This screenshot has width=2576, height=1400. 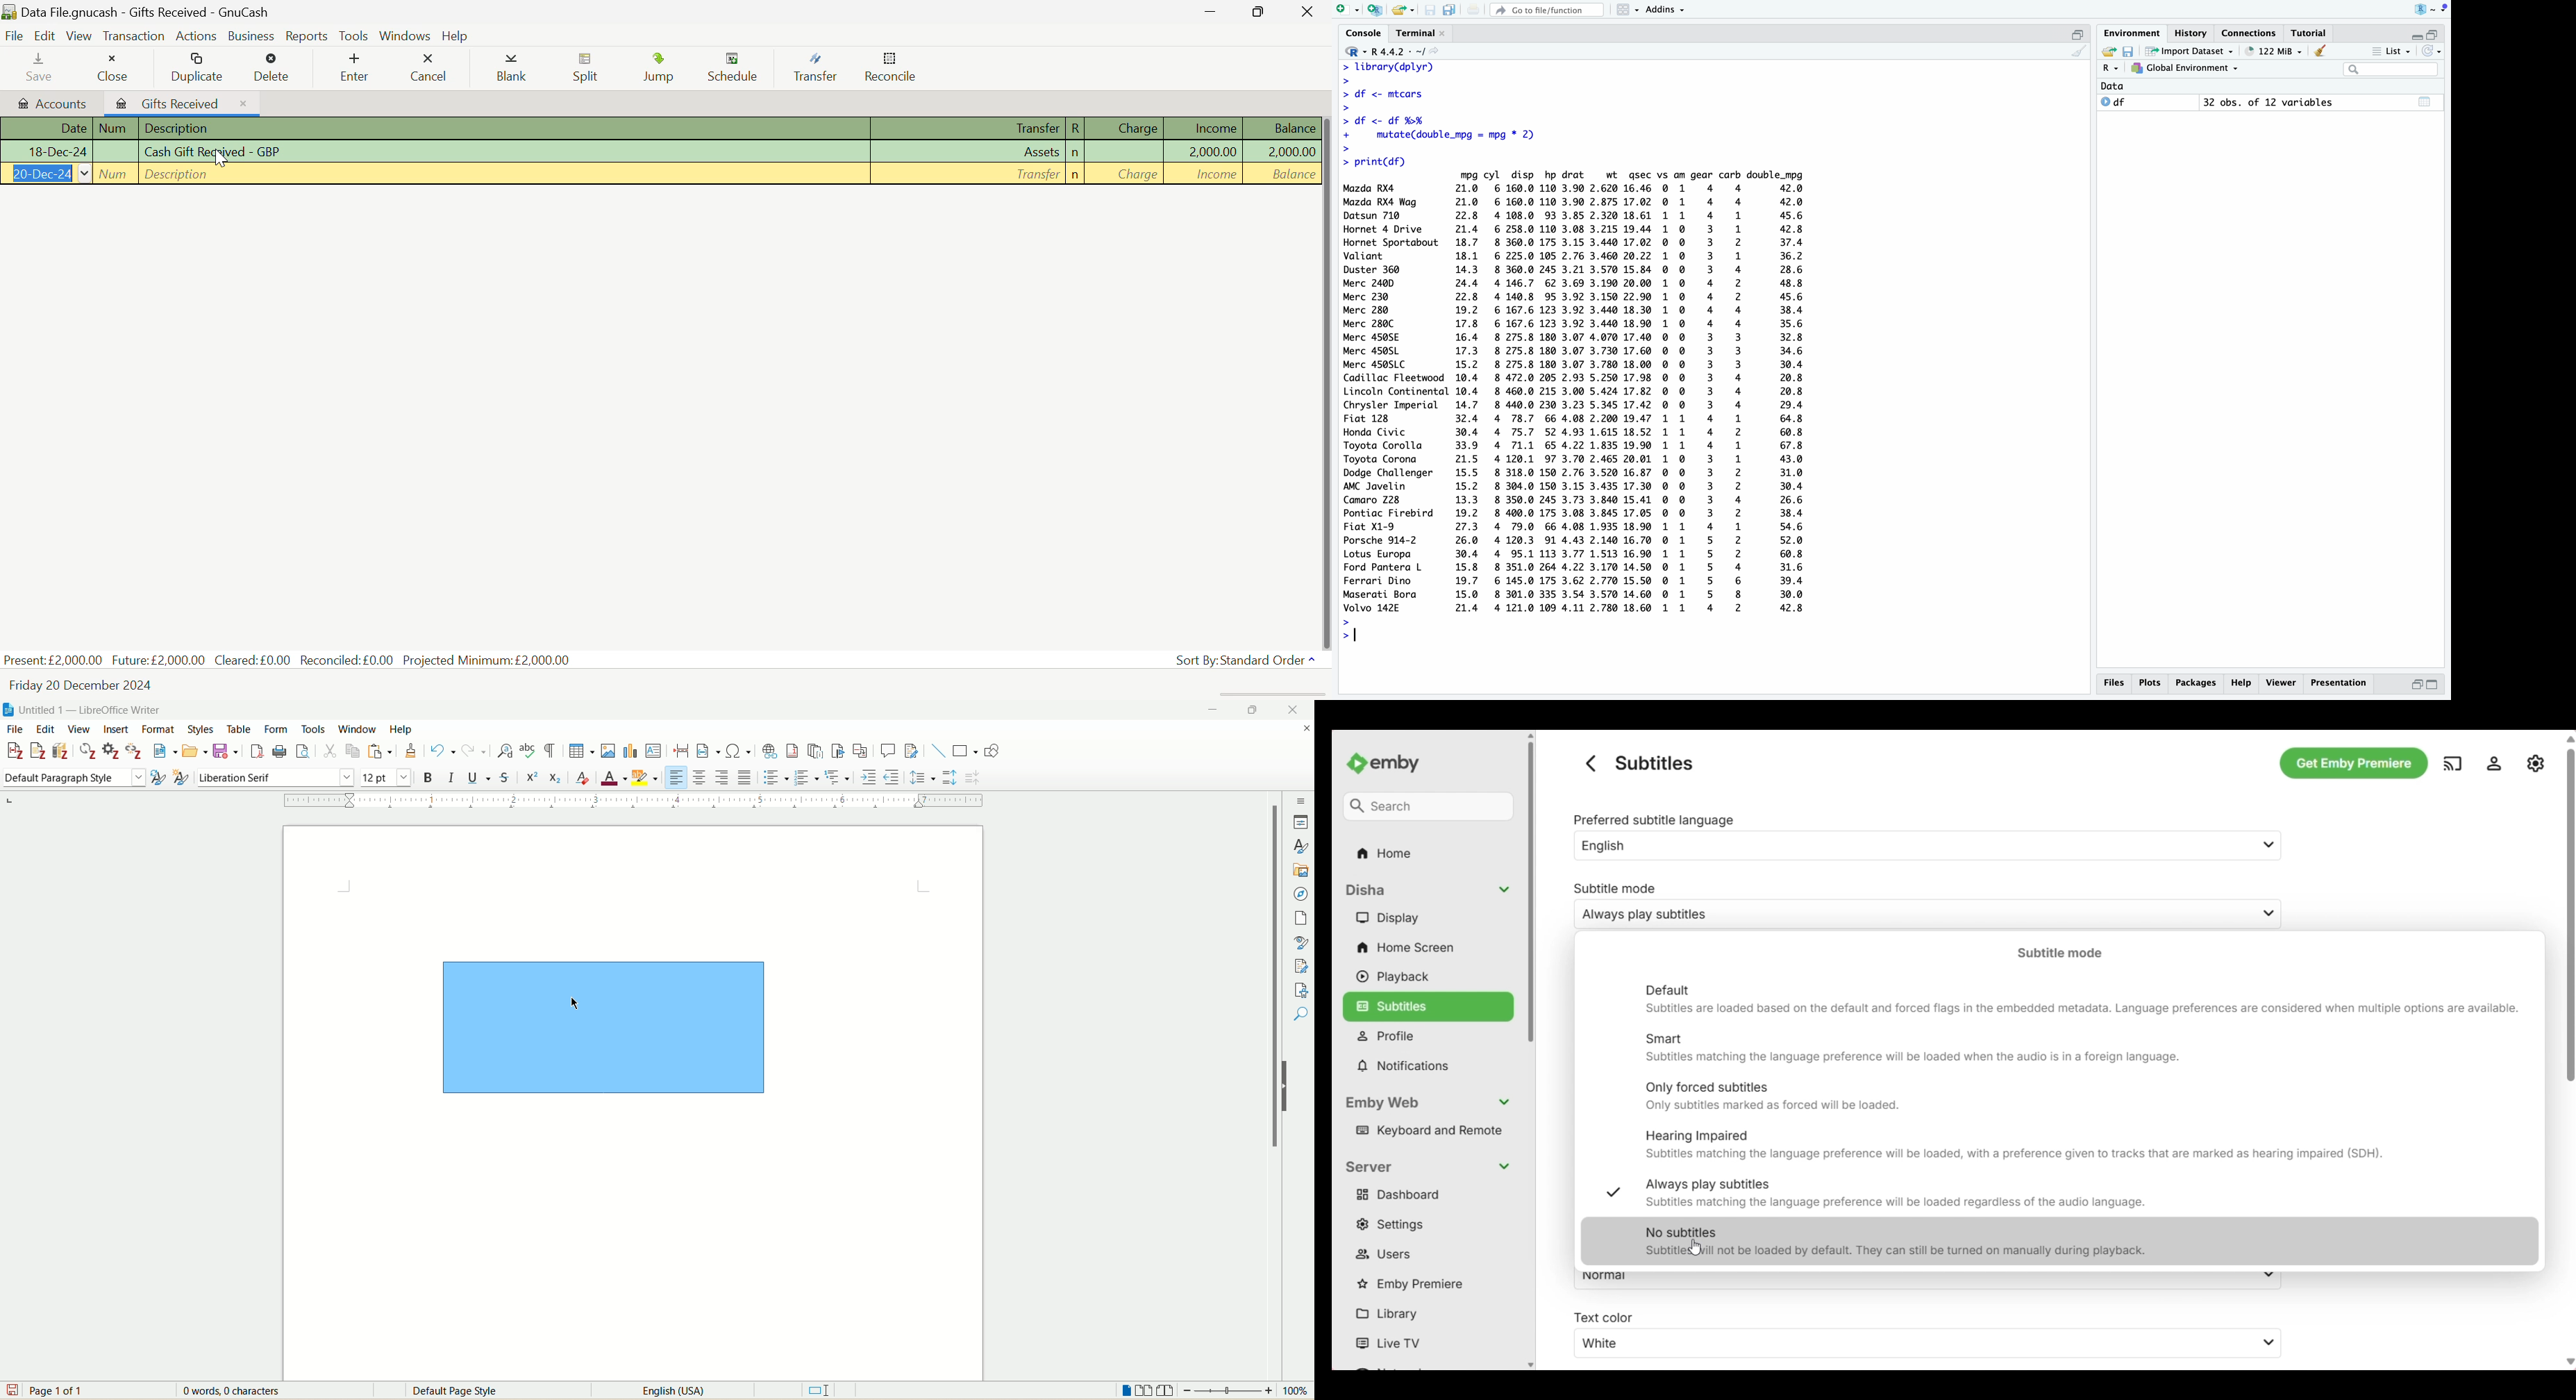 I want to click on Business, so click(x=249, y=35).